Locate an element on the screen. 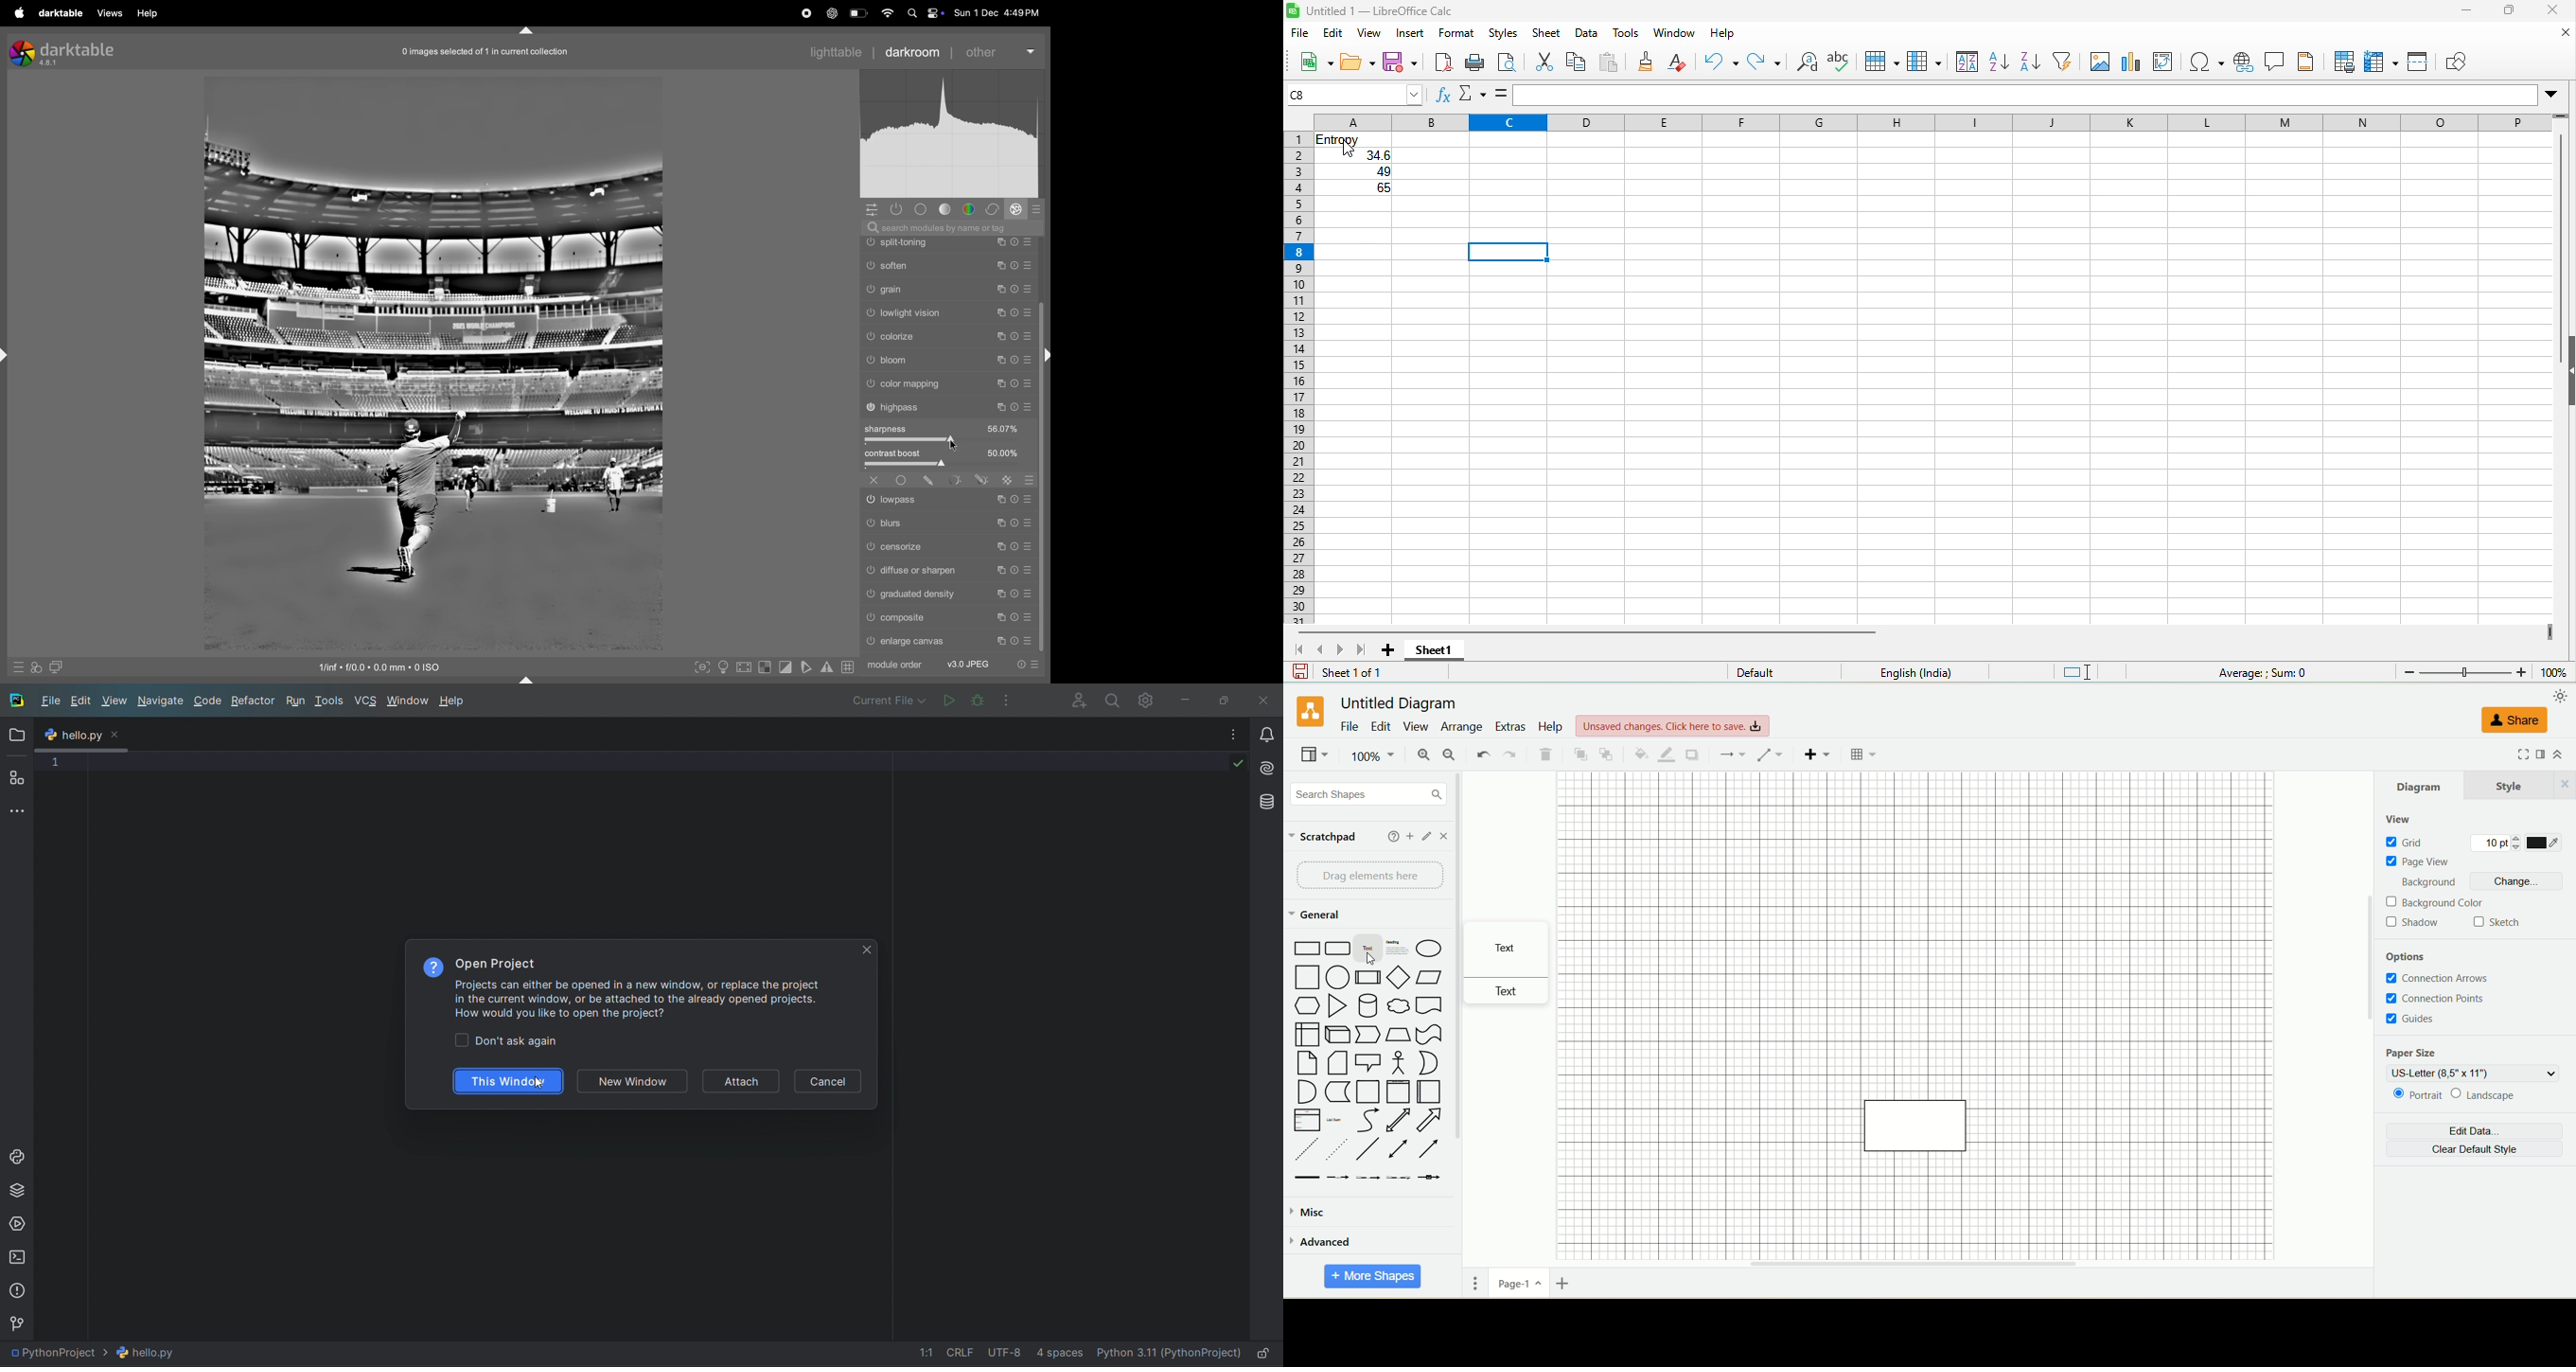  effect is located at coordinates (1016, 208).